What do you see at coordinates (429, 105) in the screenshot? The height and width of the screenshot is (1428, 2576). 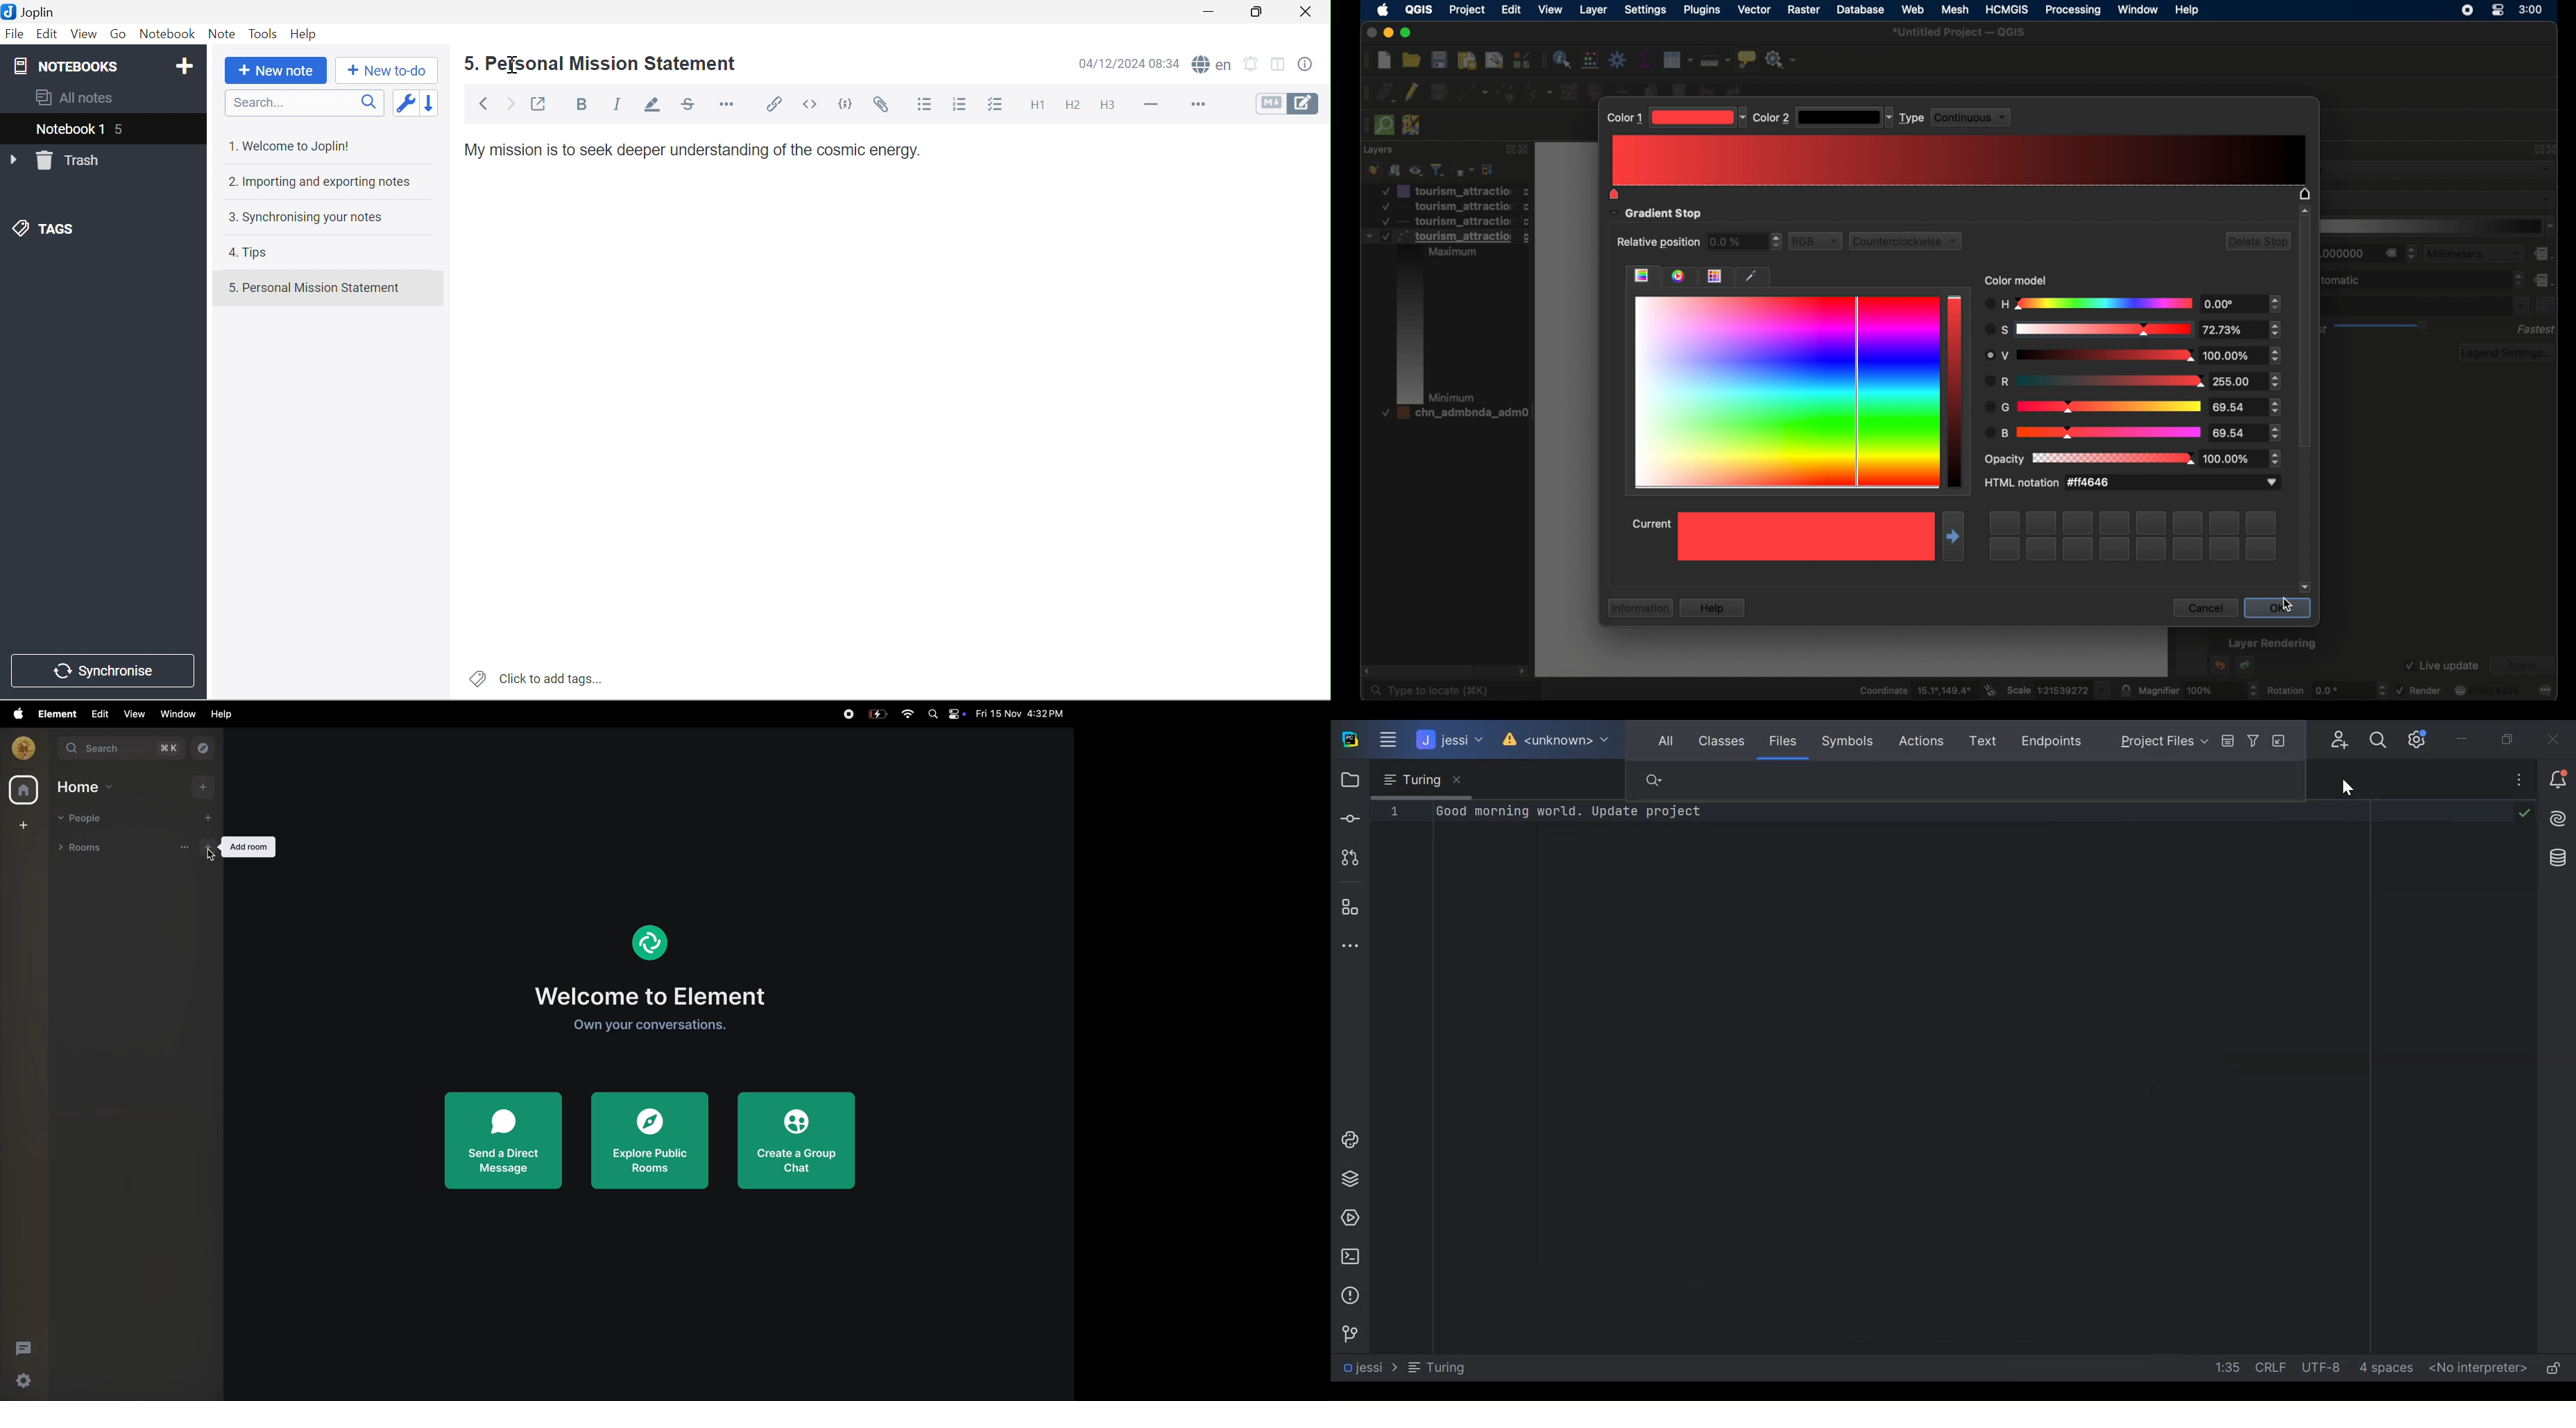 I see `Reverse sort order` at bounding box center [429, 105].